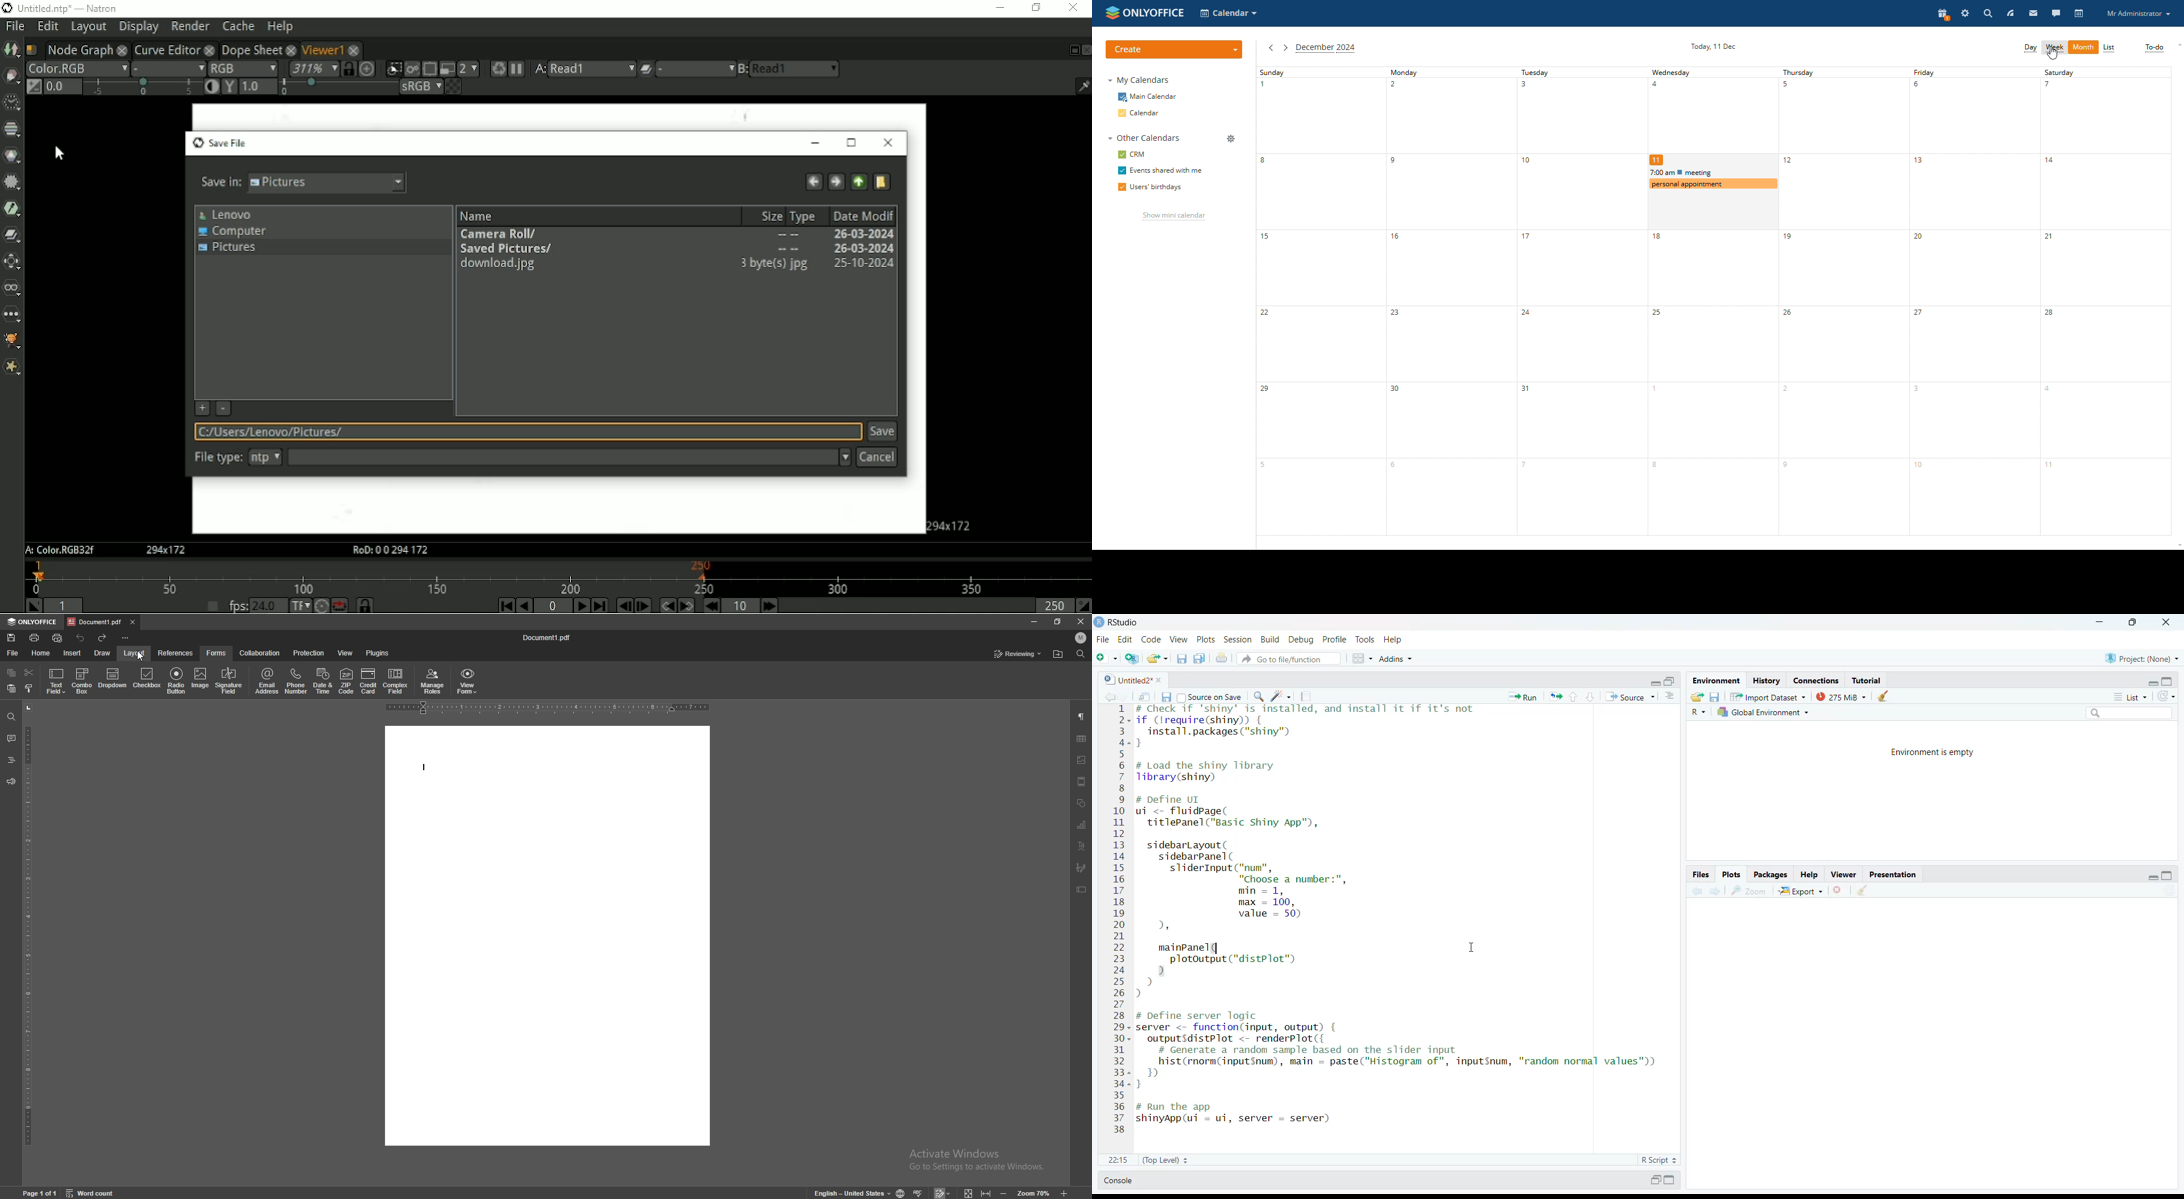 The height and width of the screenshot is (1204, 2184). Describe the element at coordinates (2177, 548) in the screenshot. I see `scroll down` at that location.